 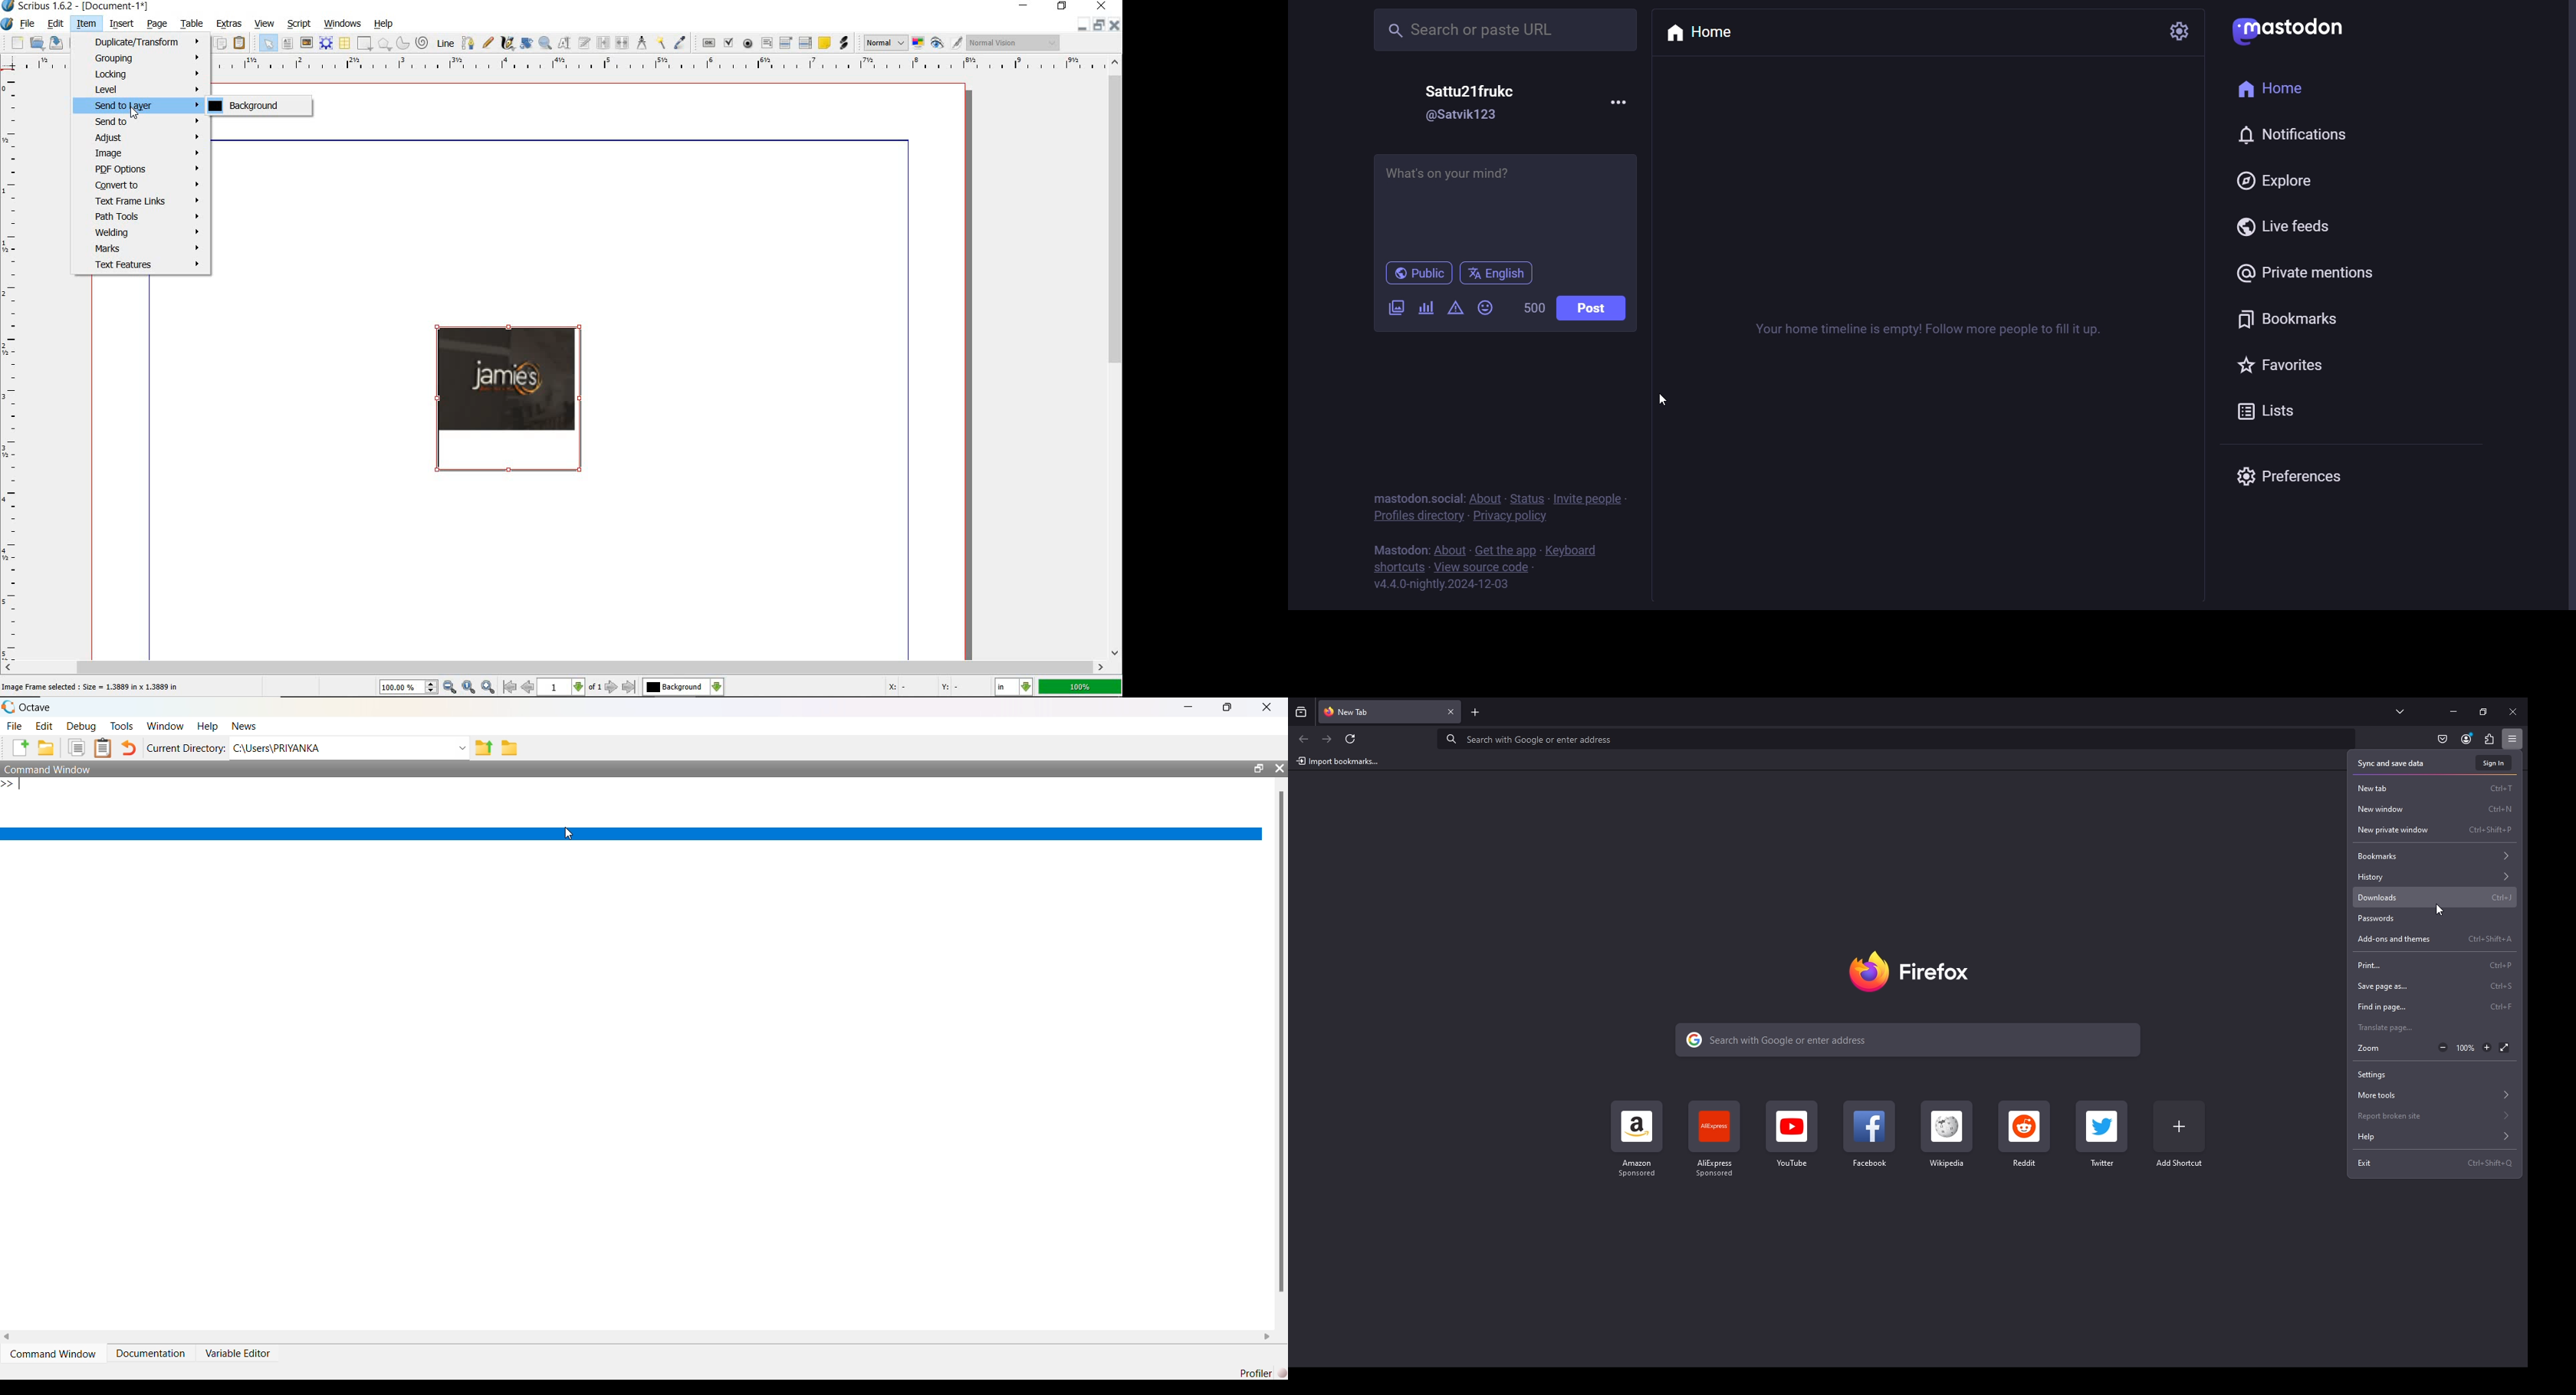 What do you see at coordinates (1792, 1135) in the screenshot?
I see `Youtube` at bounding box center [1792, 1135].